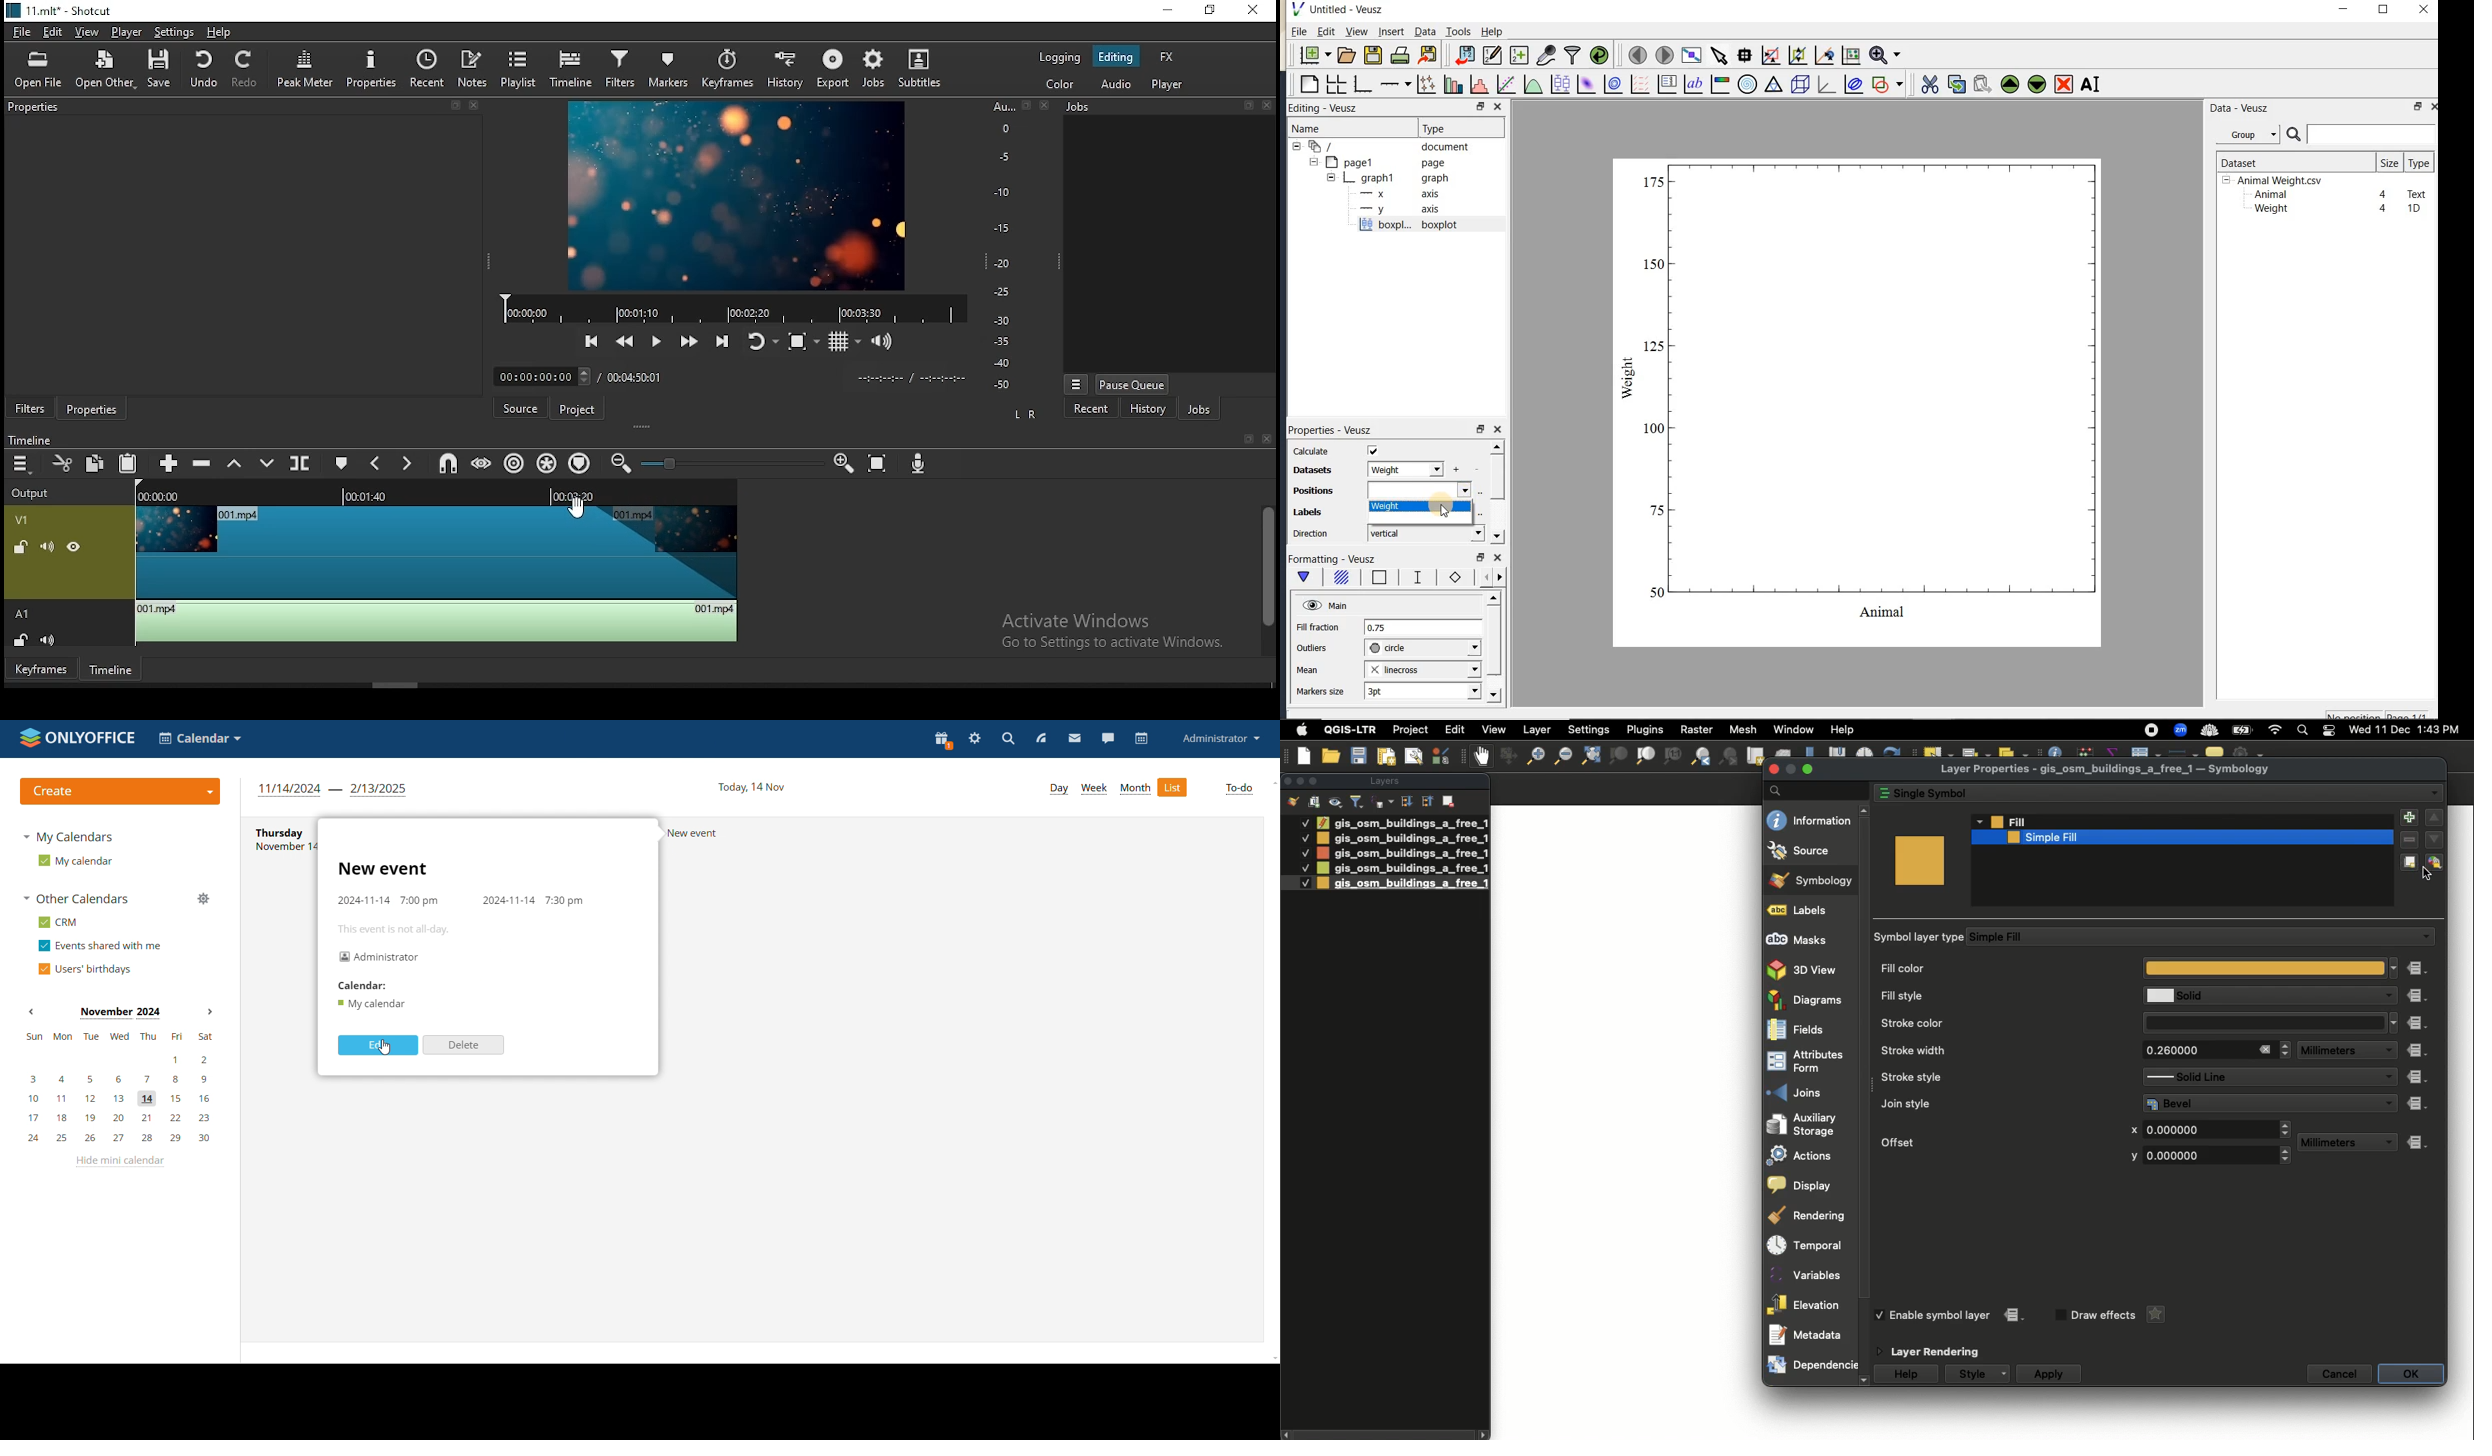 Image resolution: width=2492 pixels, height=1456 pixels. What do you see at coordinates (363, 987) in the screenshot?
I see `calendar` at bounding box center [363, 987].